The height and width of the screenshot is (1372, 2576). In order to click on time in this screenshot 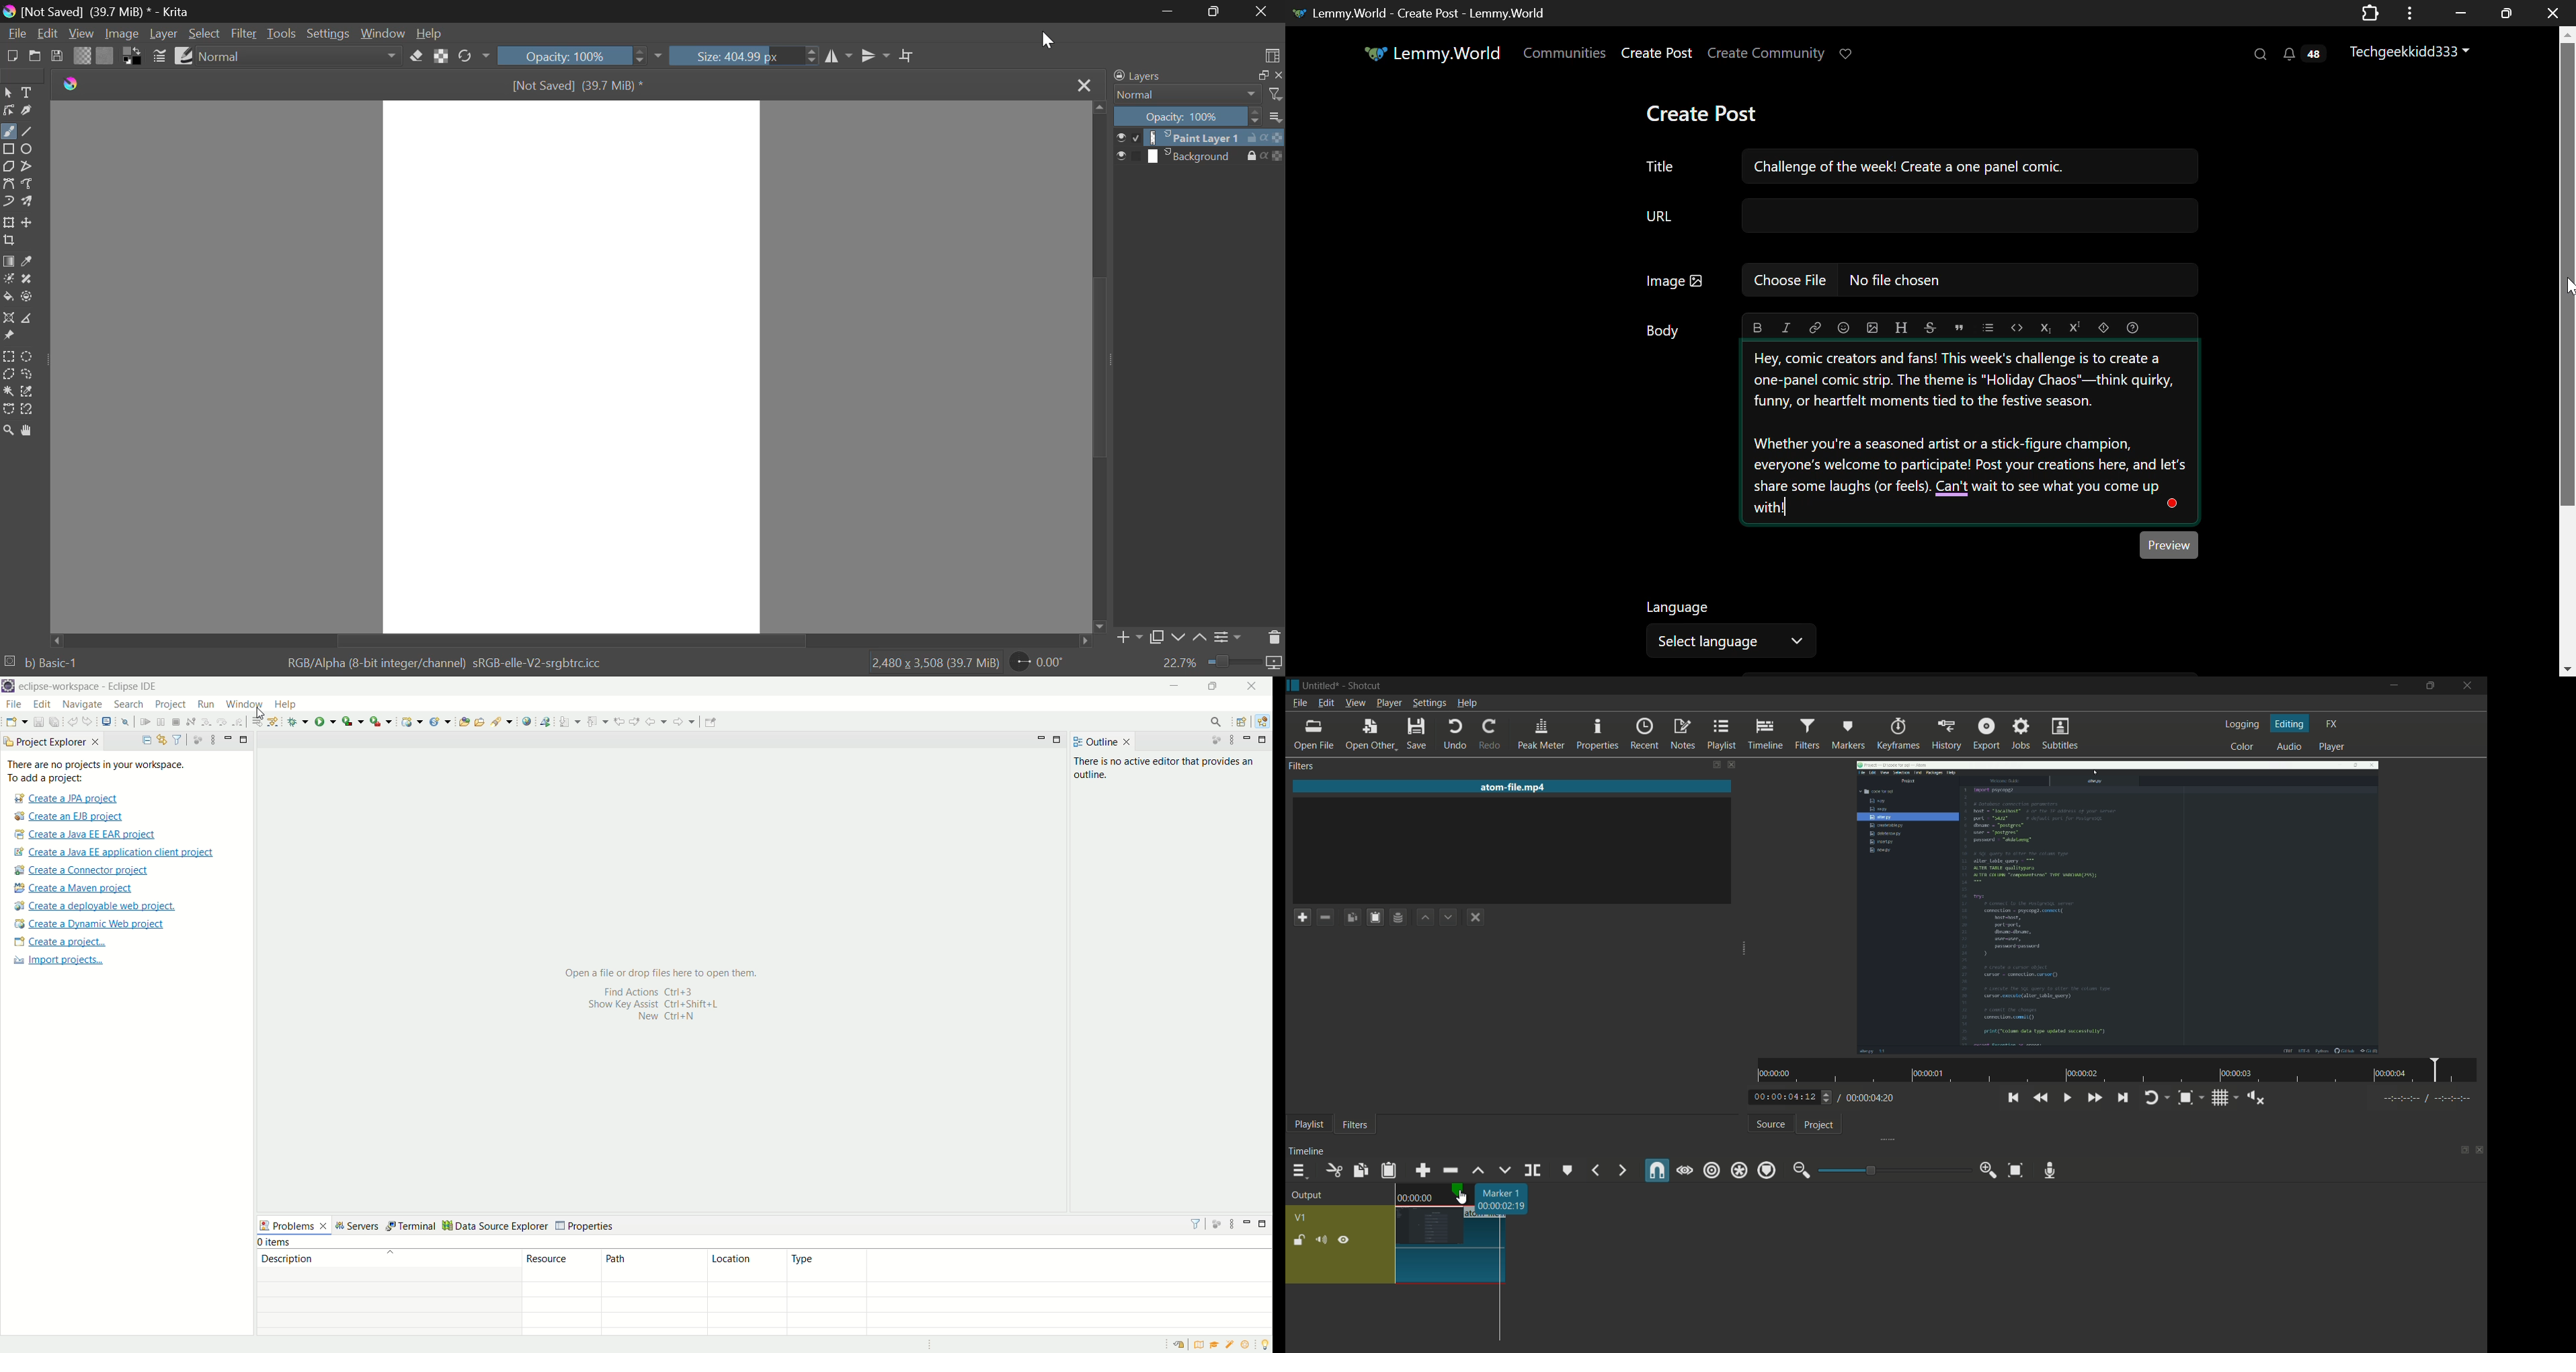, I will do `click(2121, 1072)`.